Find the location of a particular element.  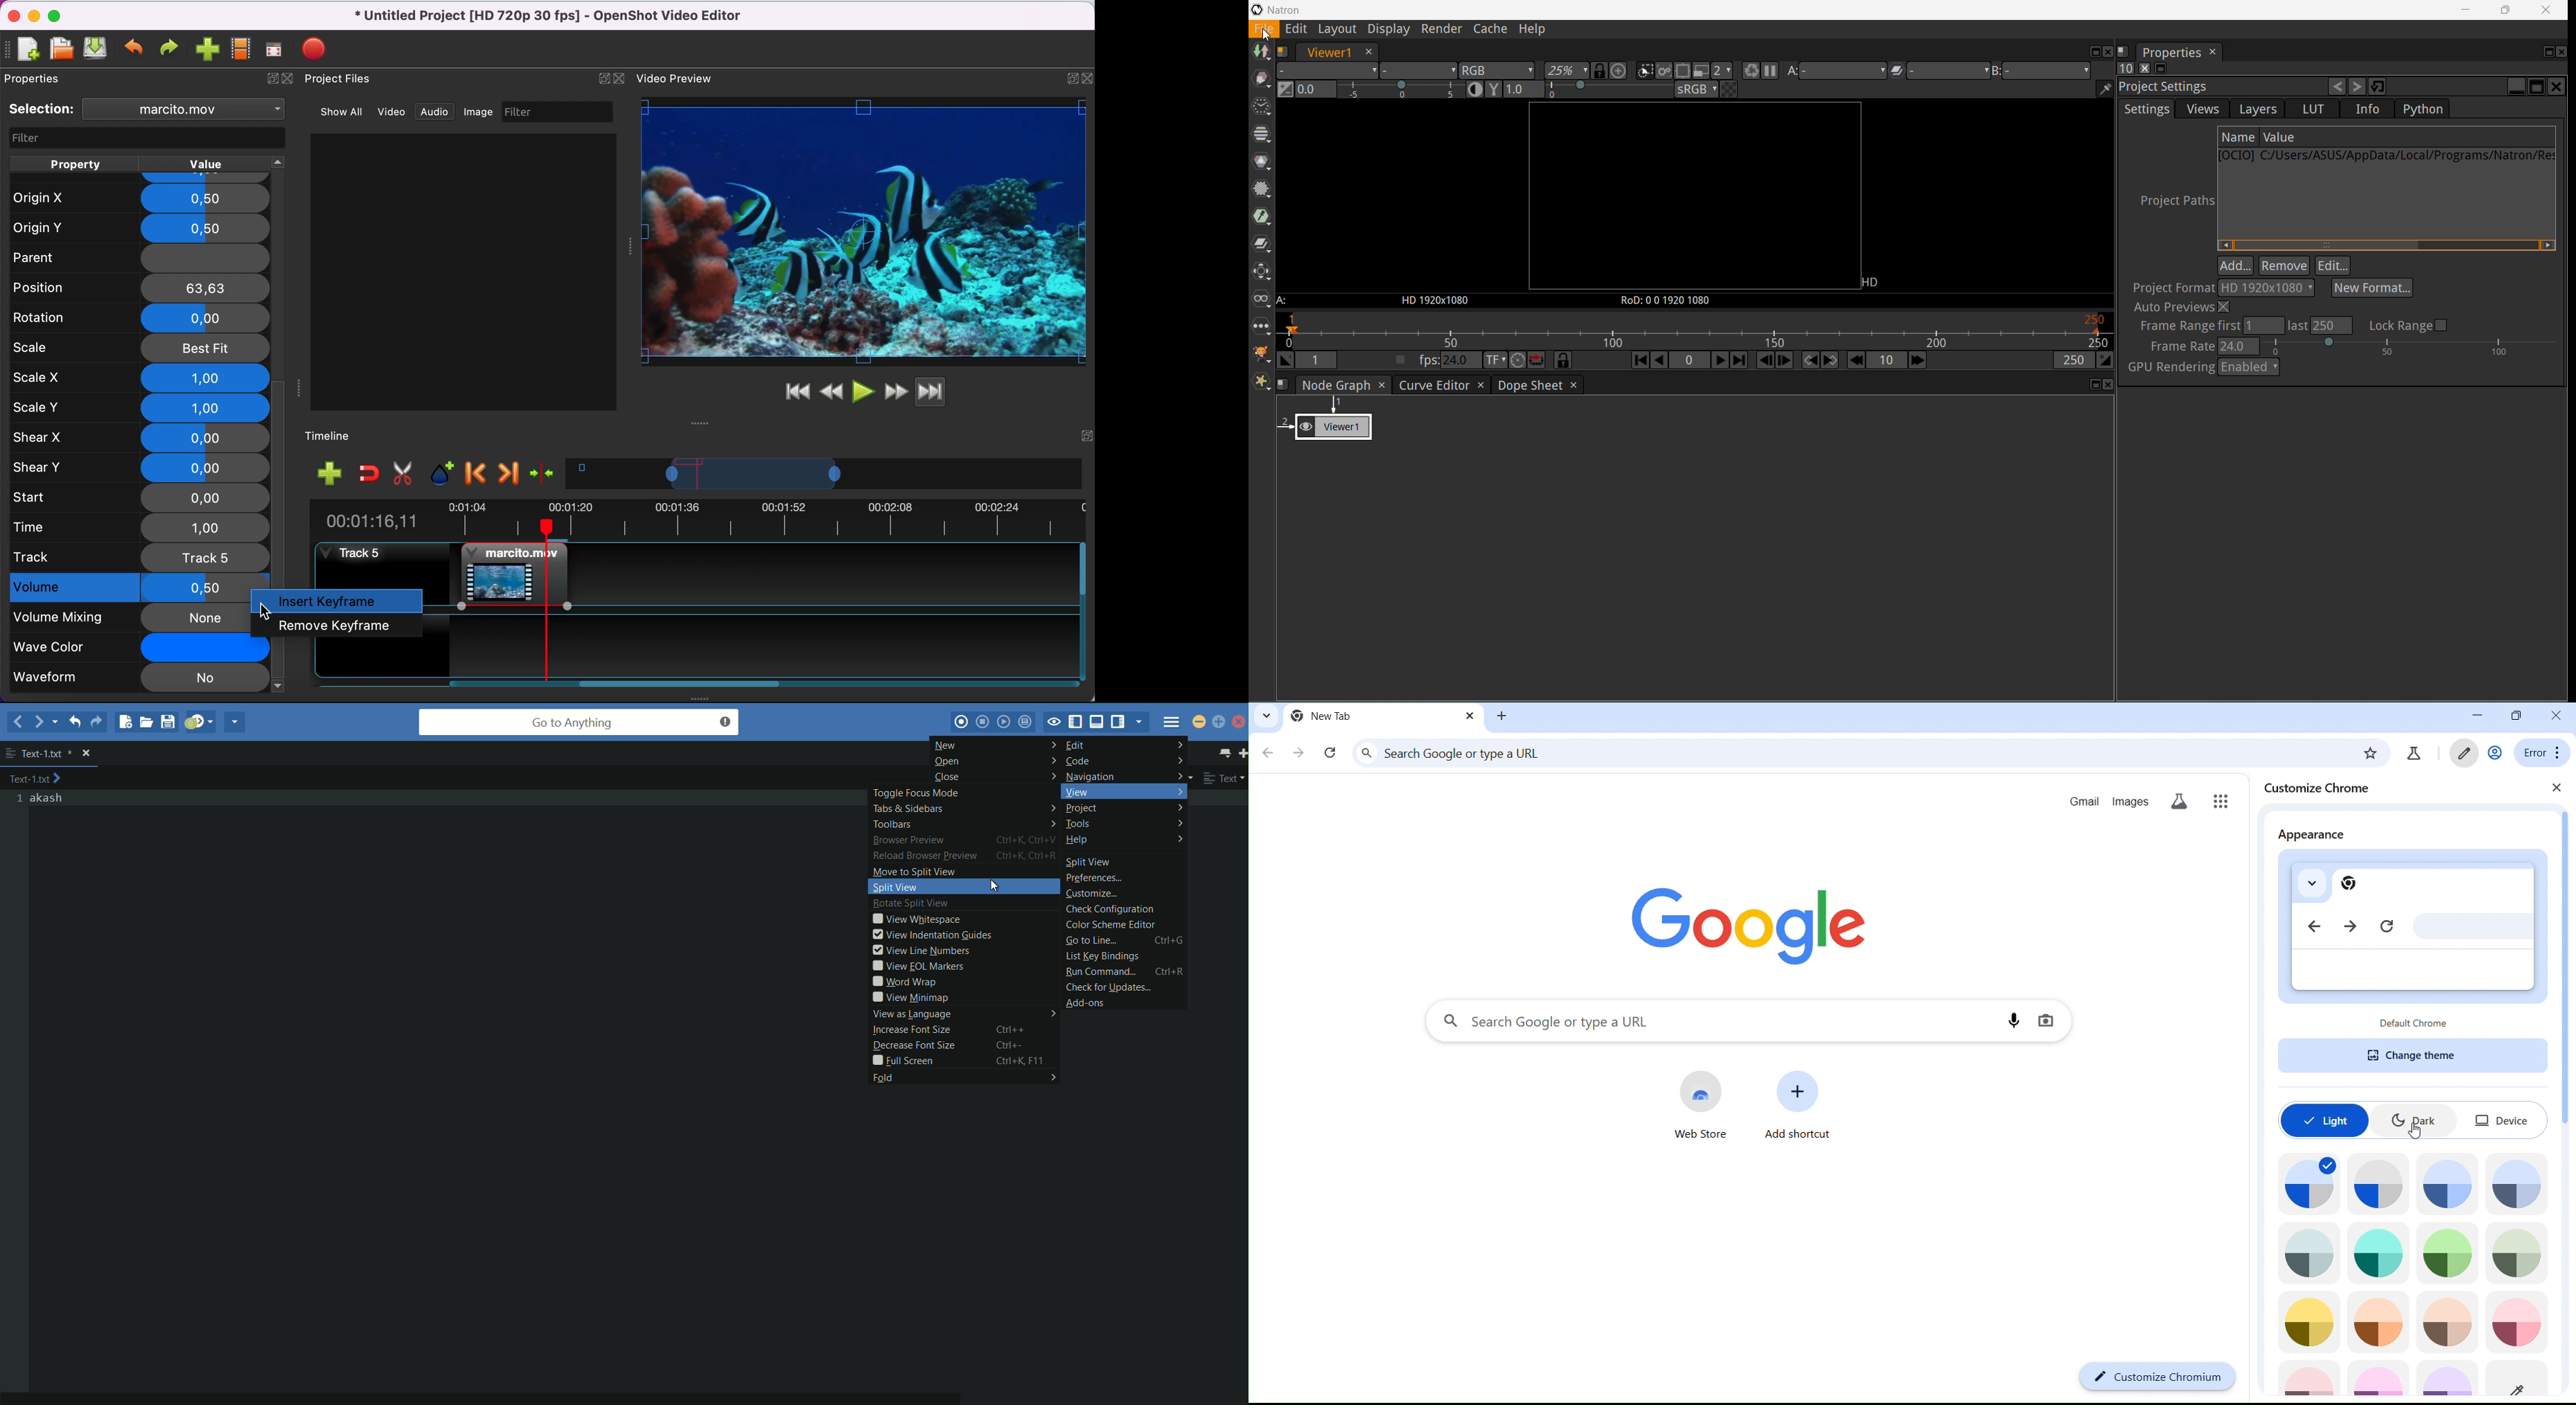

export file is located at coordinates (317, 46).